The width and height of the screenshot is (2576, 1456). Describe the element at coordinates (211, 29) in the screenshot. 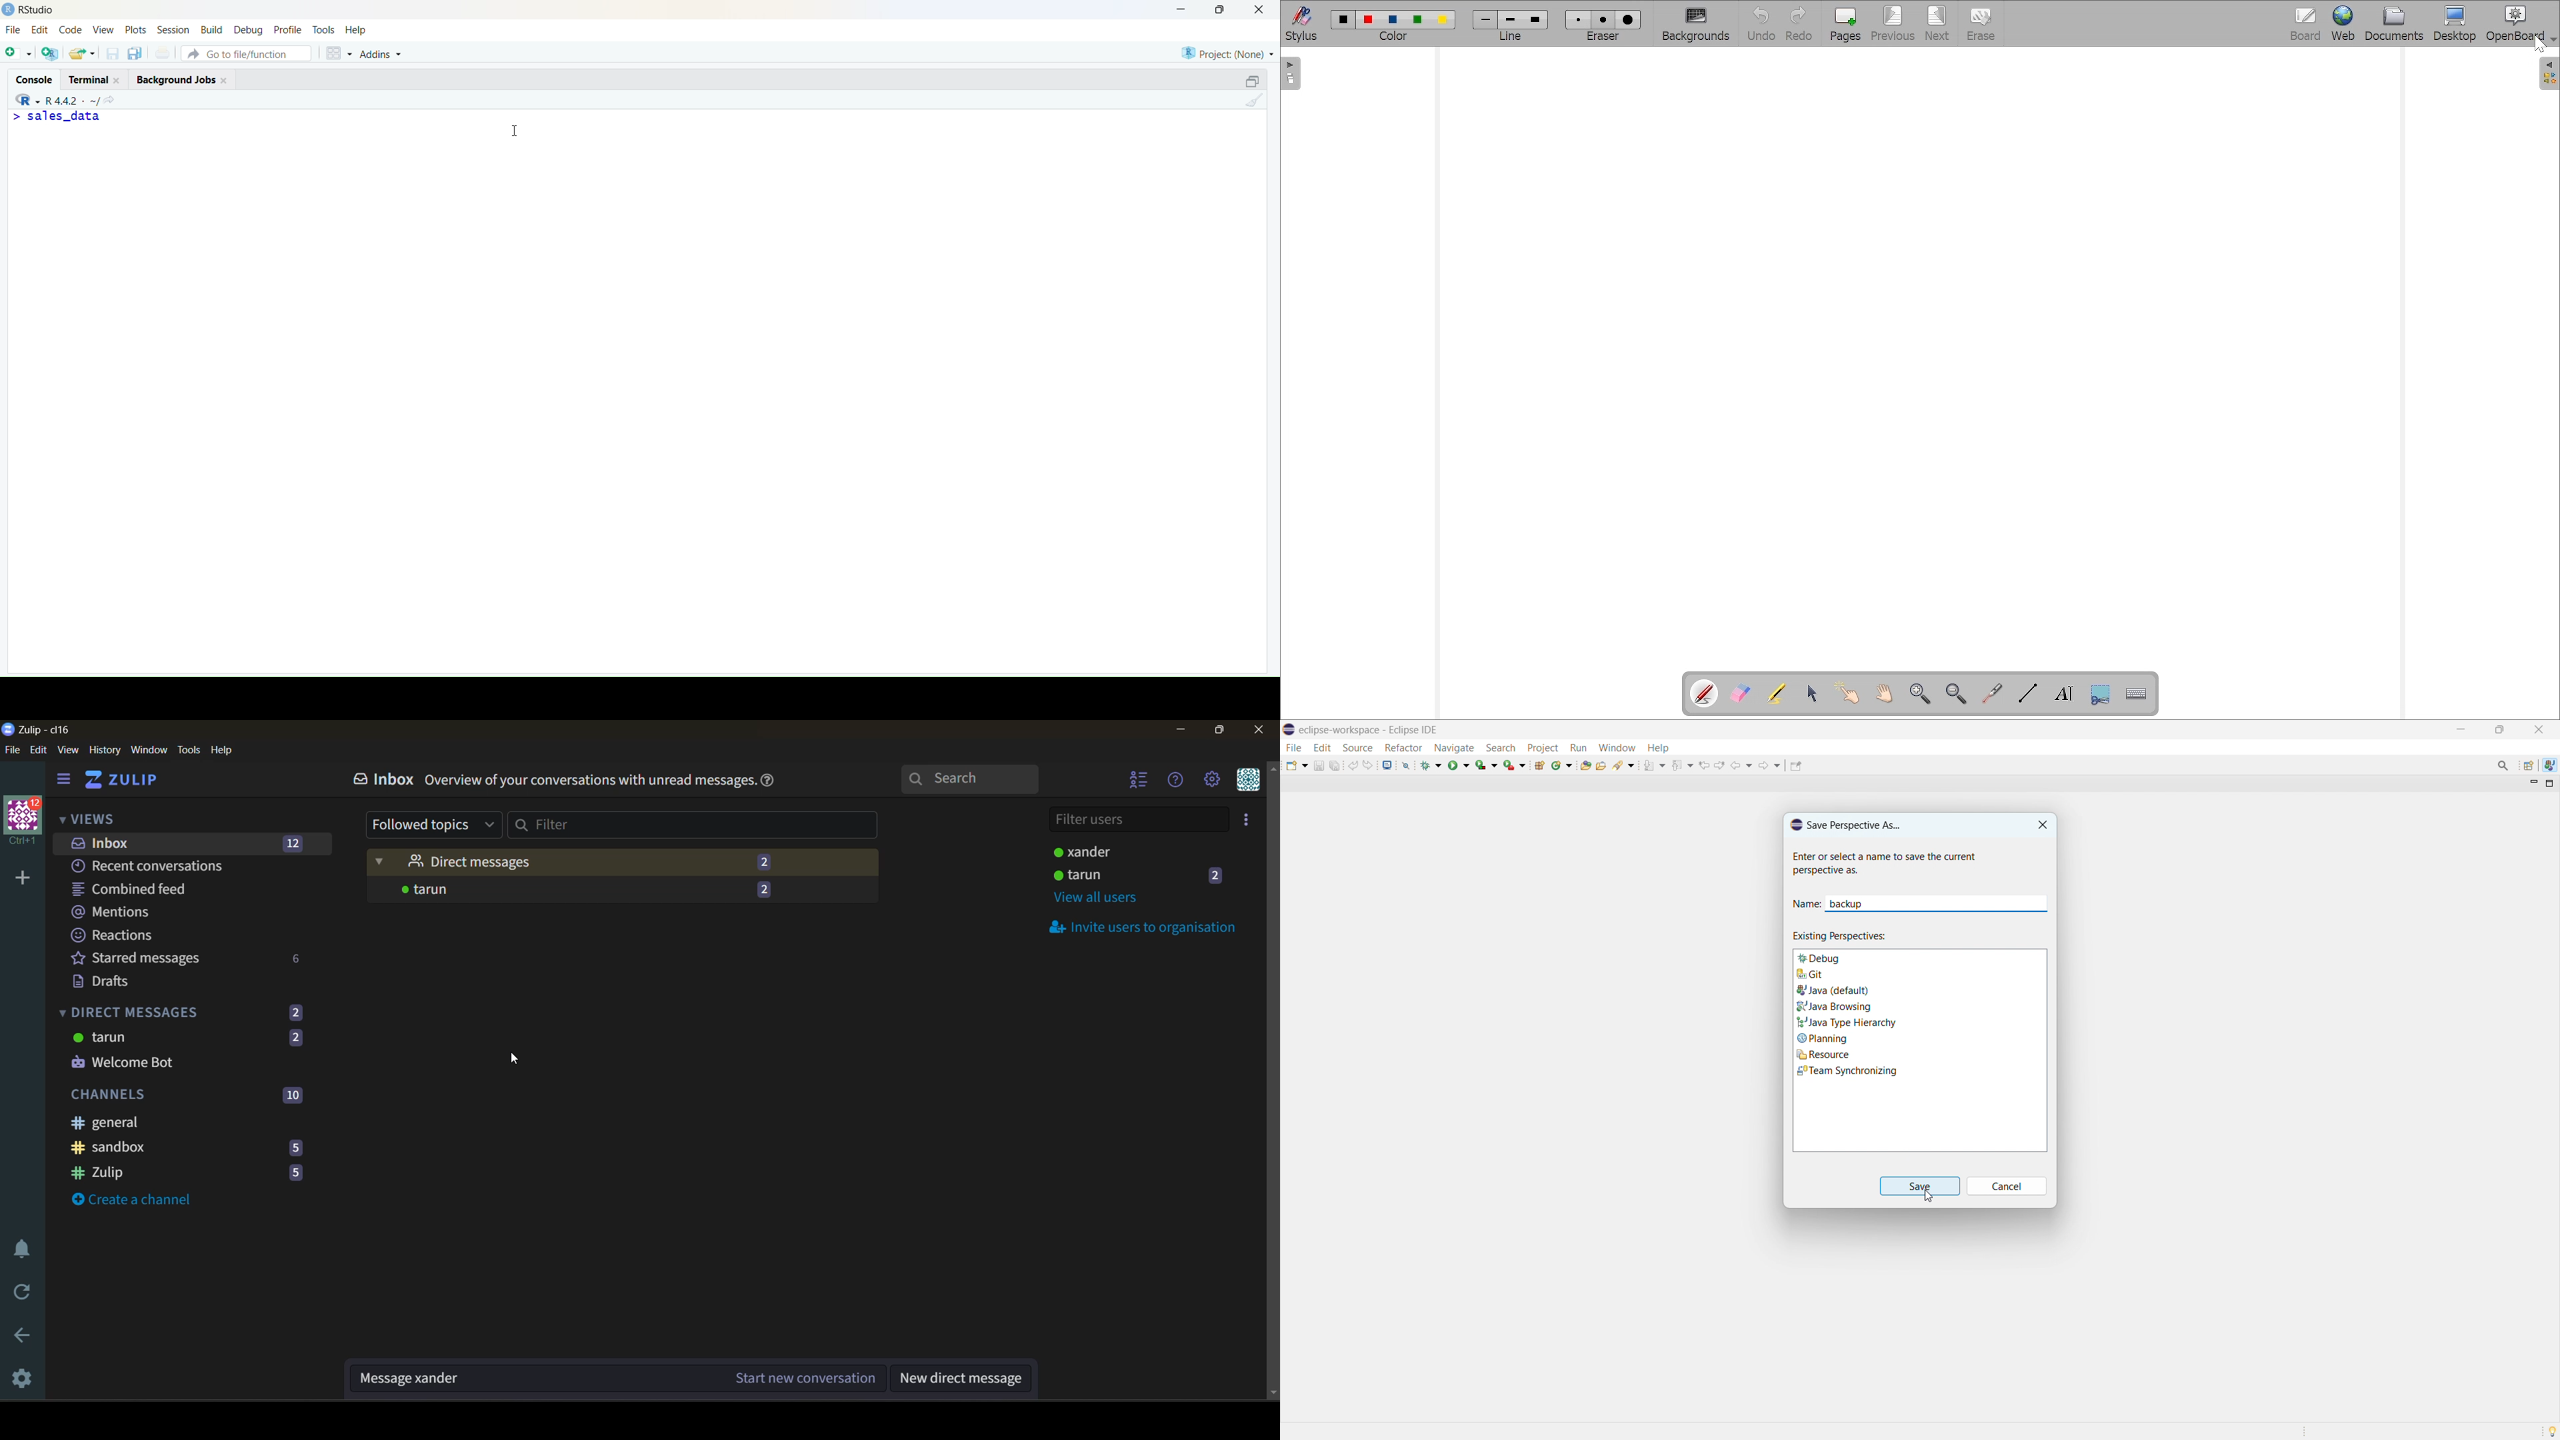

I see `Build` at that location.